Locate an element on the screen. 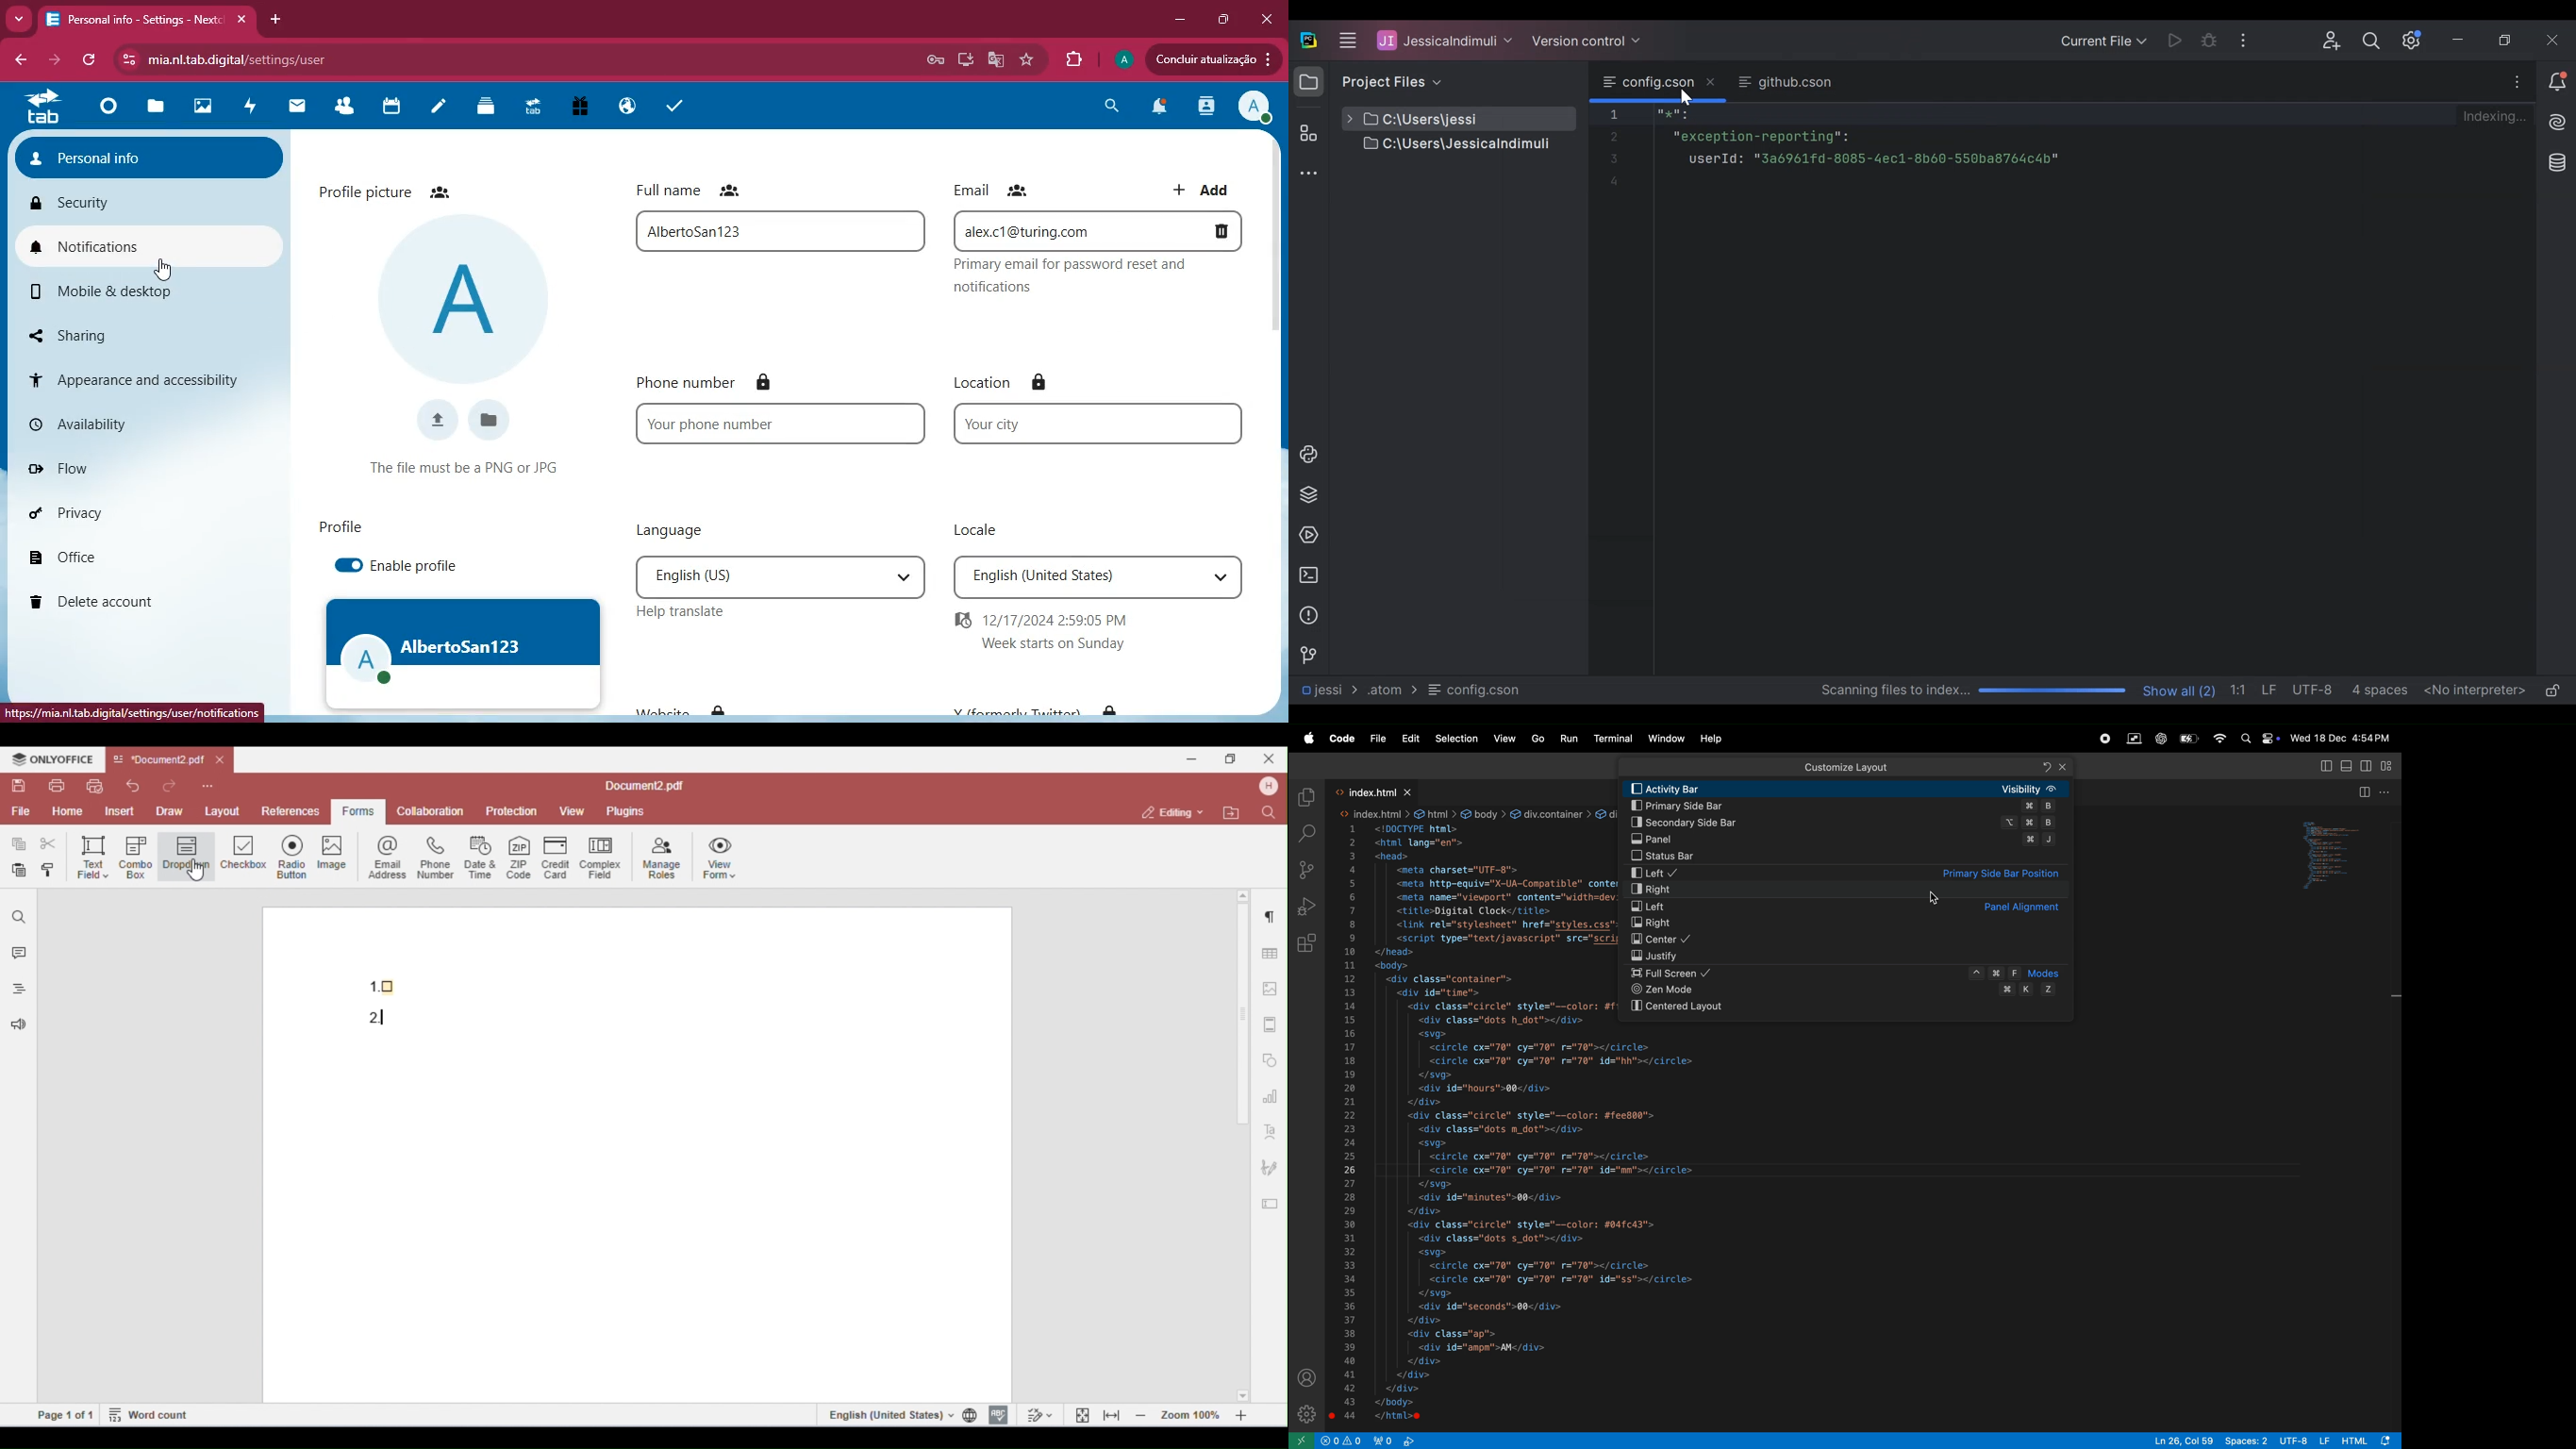 The width and height of the screenshot is (2576, 1456). view port is located at coordinates (1343, 1440).